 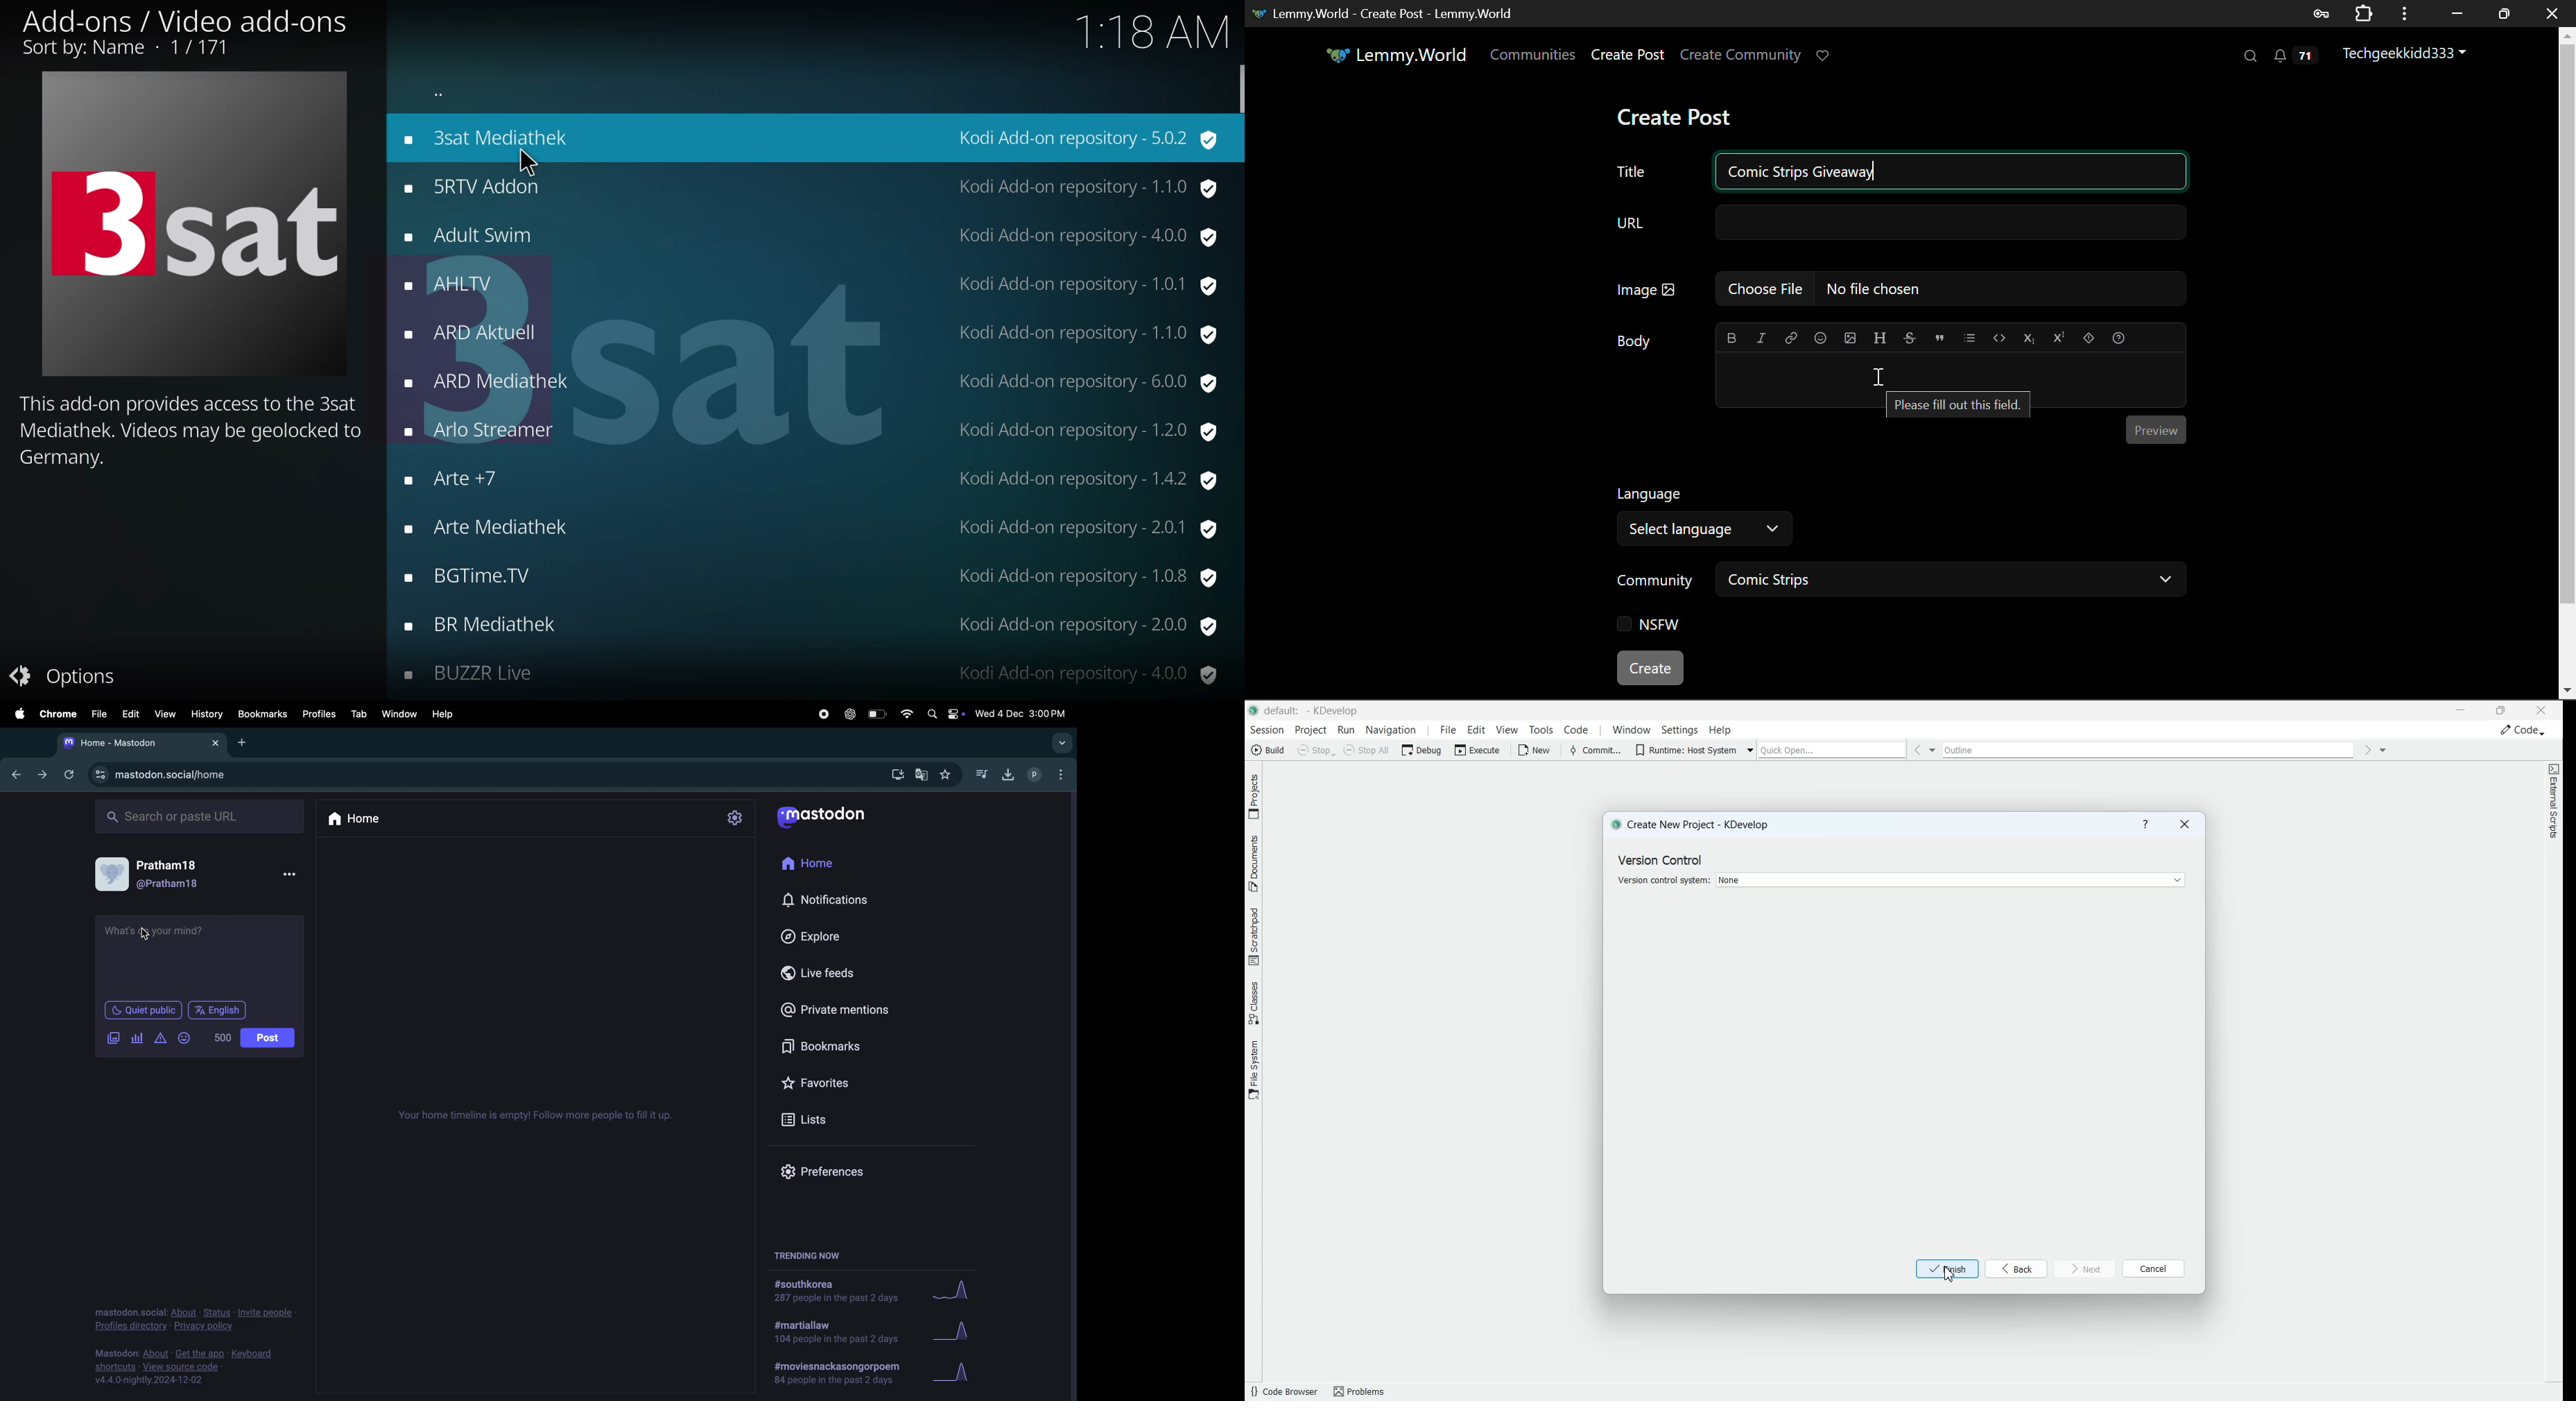 I want to click on live feeds, so click(x=827, y=971).